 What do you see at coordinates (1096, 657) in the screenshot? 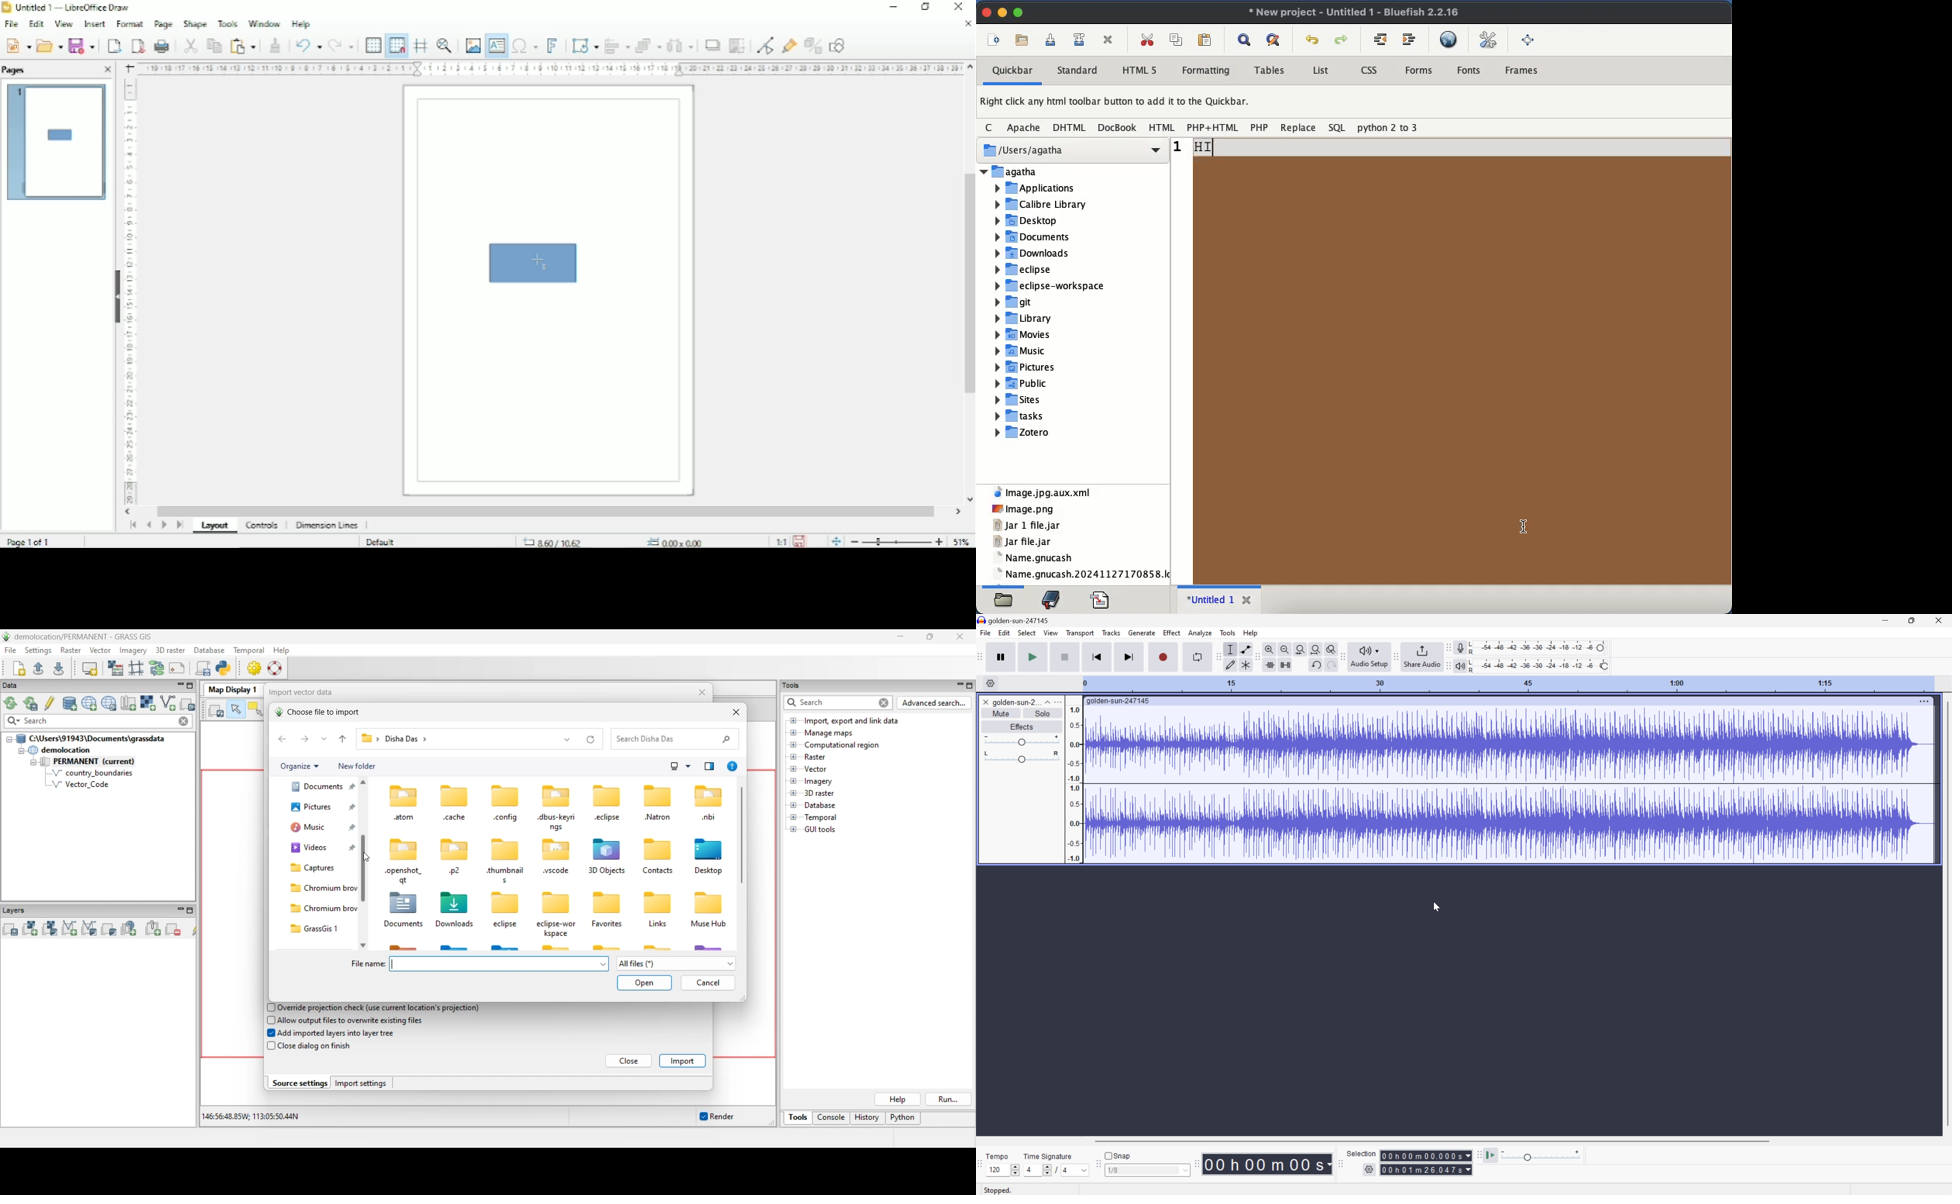
I see `Skip to start` at bounding box center [1096, 657].